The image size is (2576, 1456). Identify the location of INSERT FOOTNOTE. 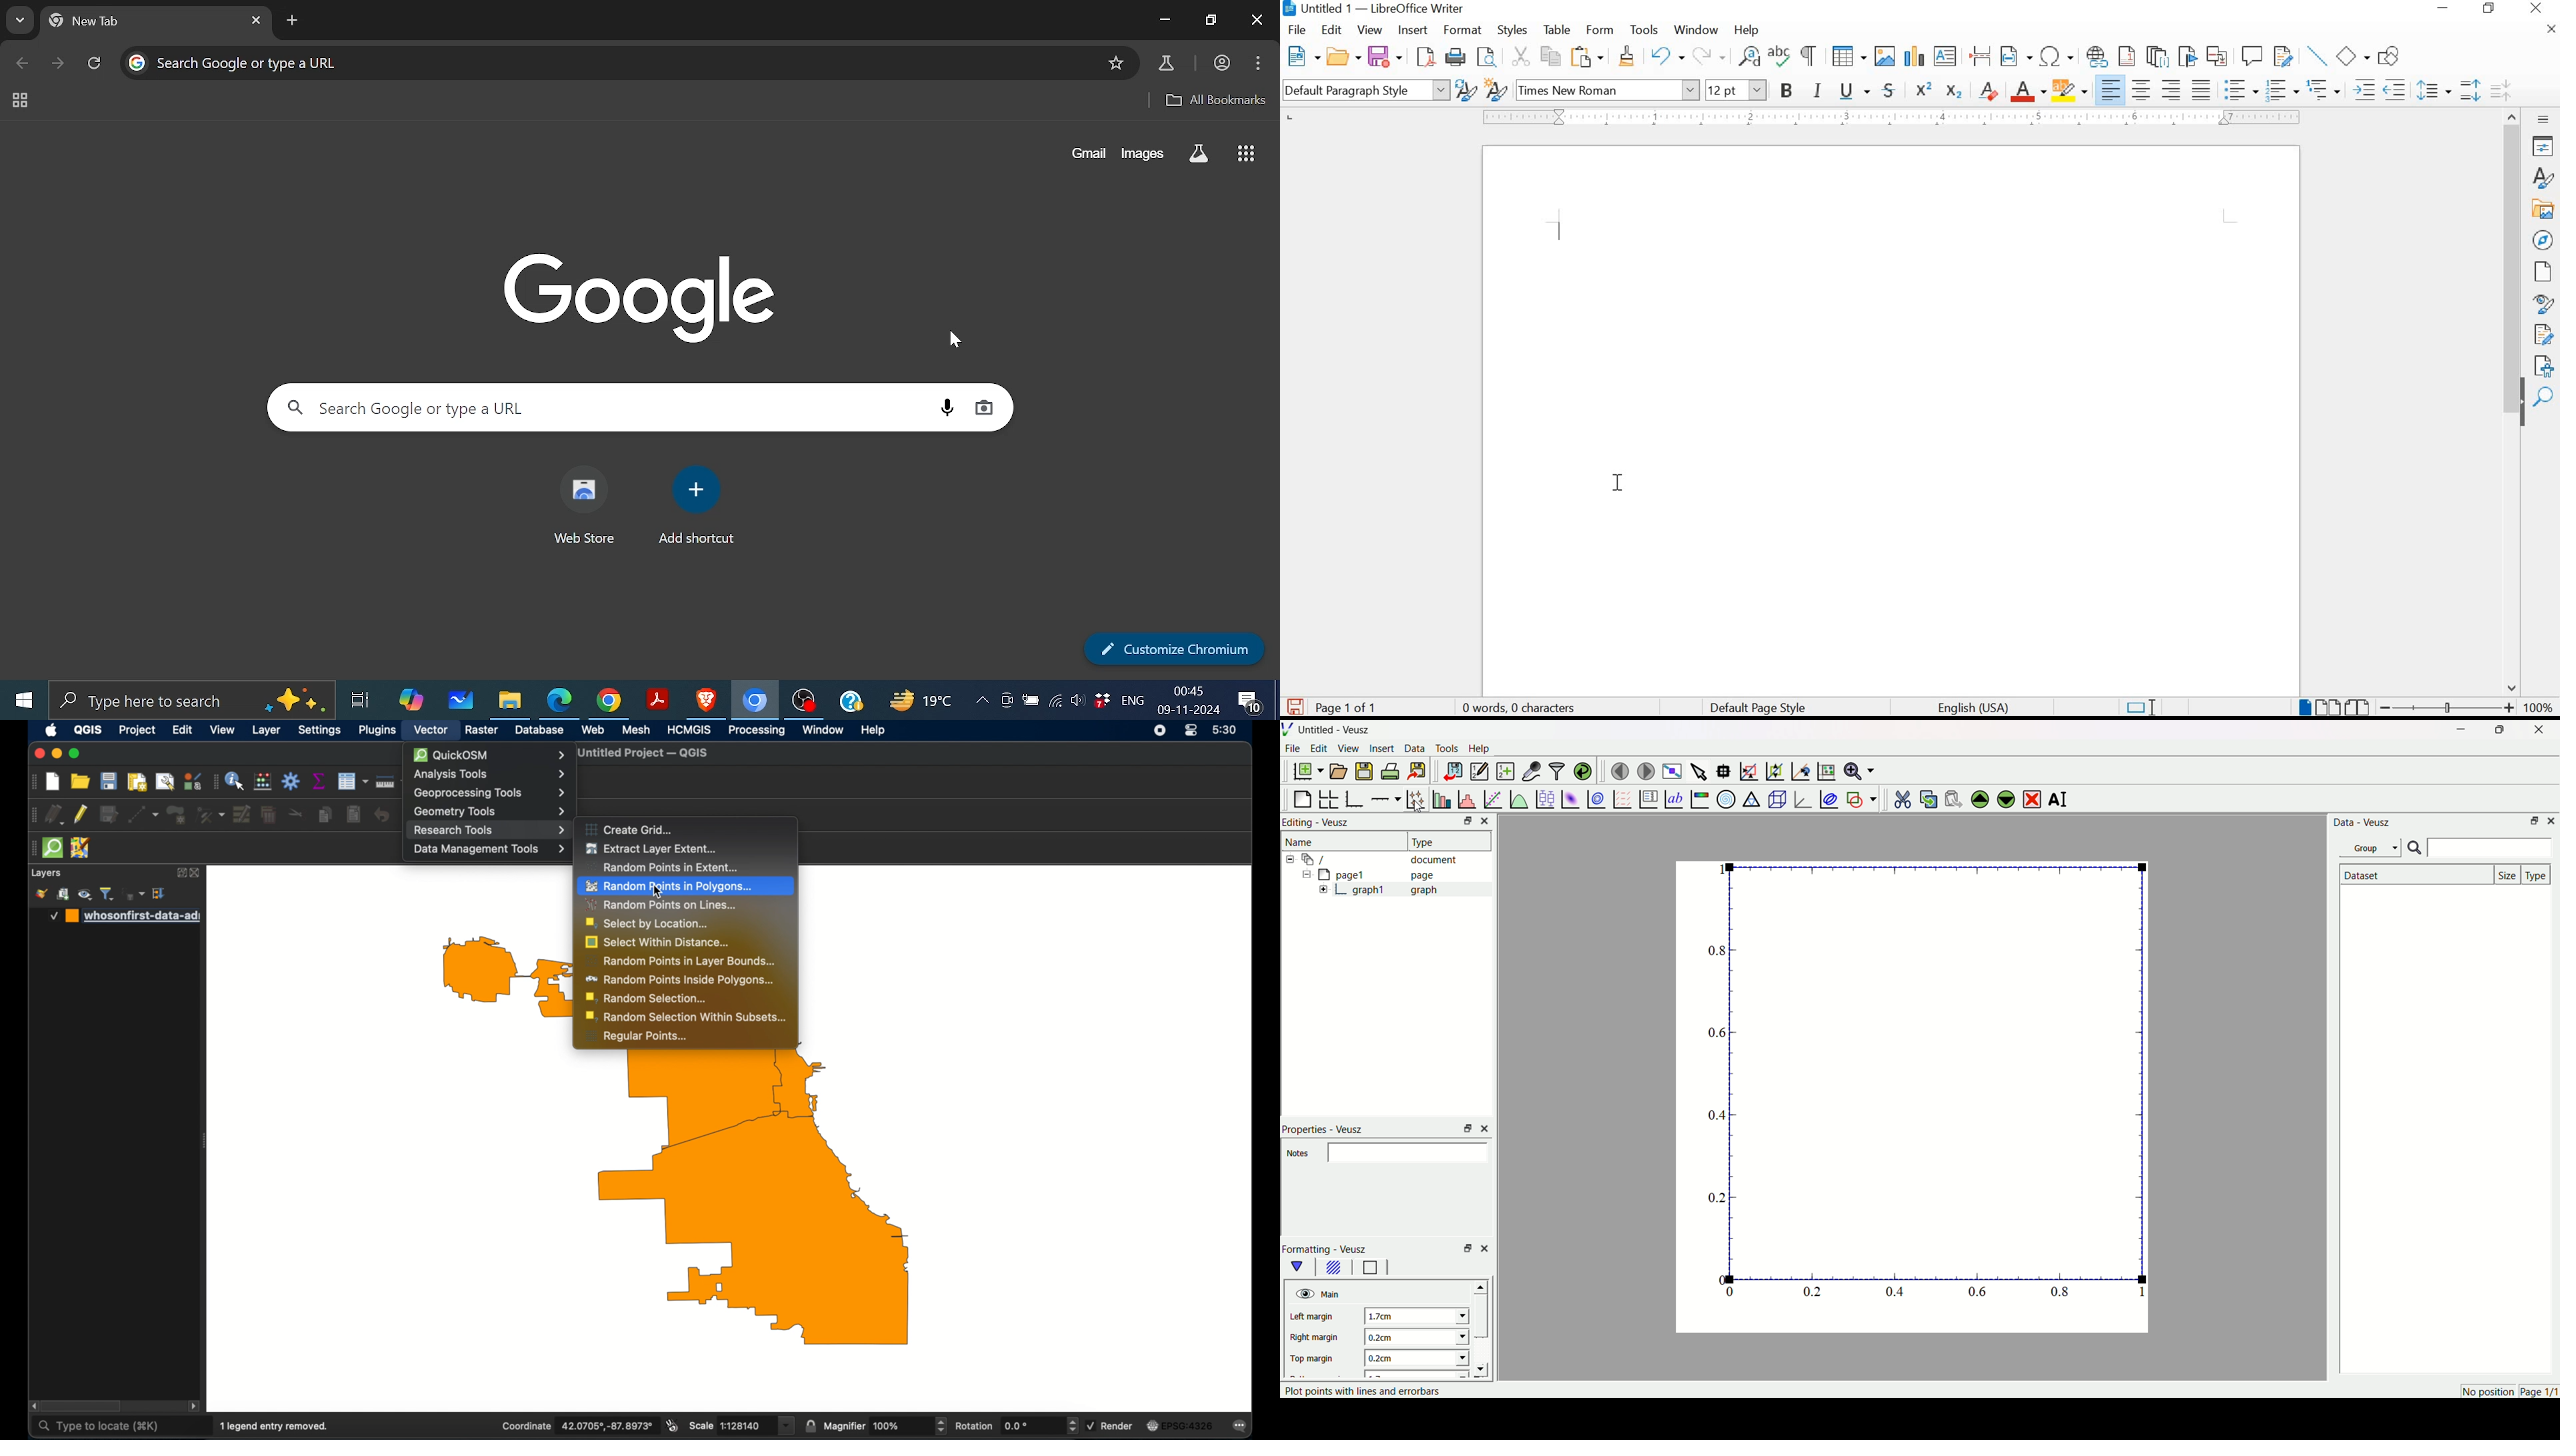
(2127, 57).